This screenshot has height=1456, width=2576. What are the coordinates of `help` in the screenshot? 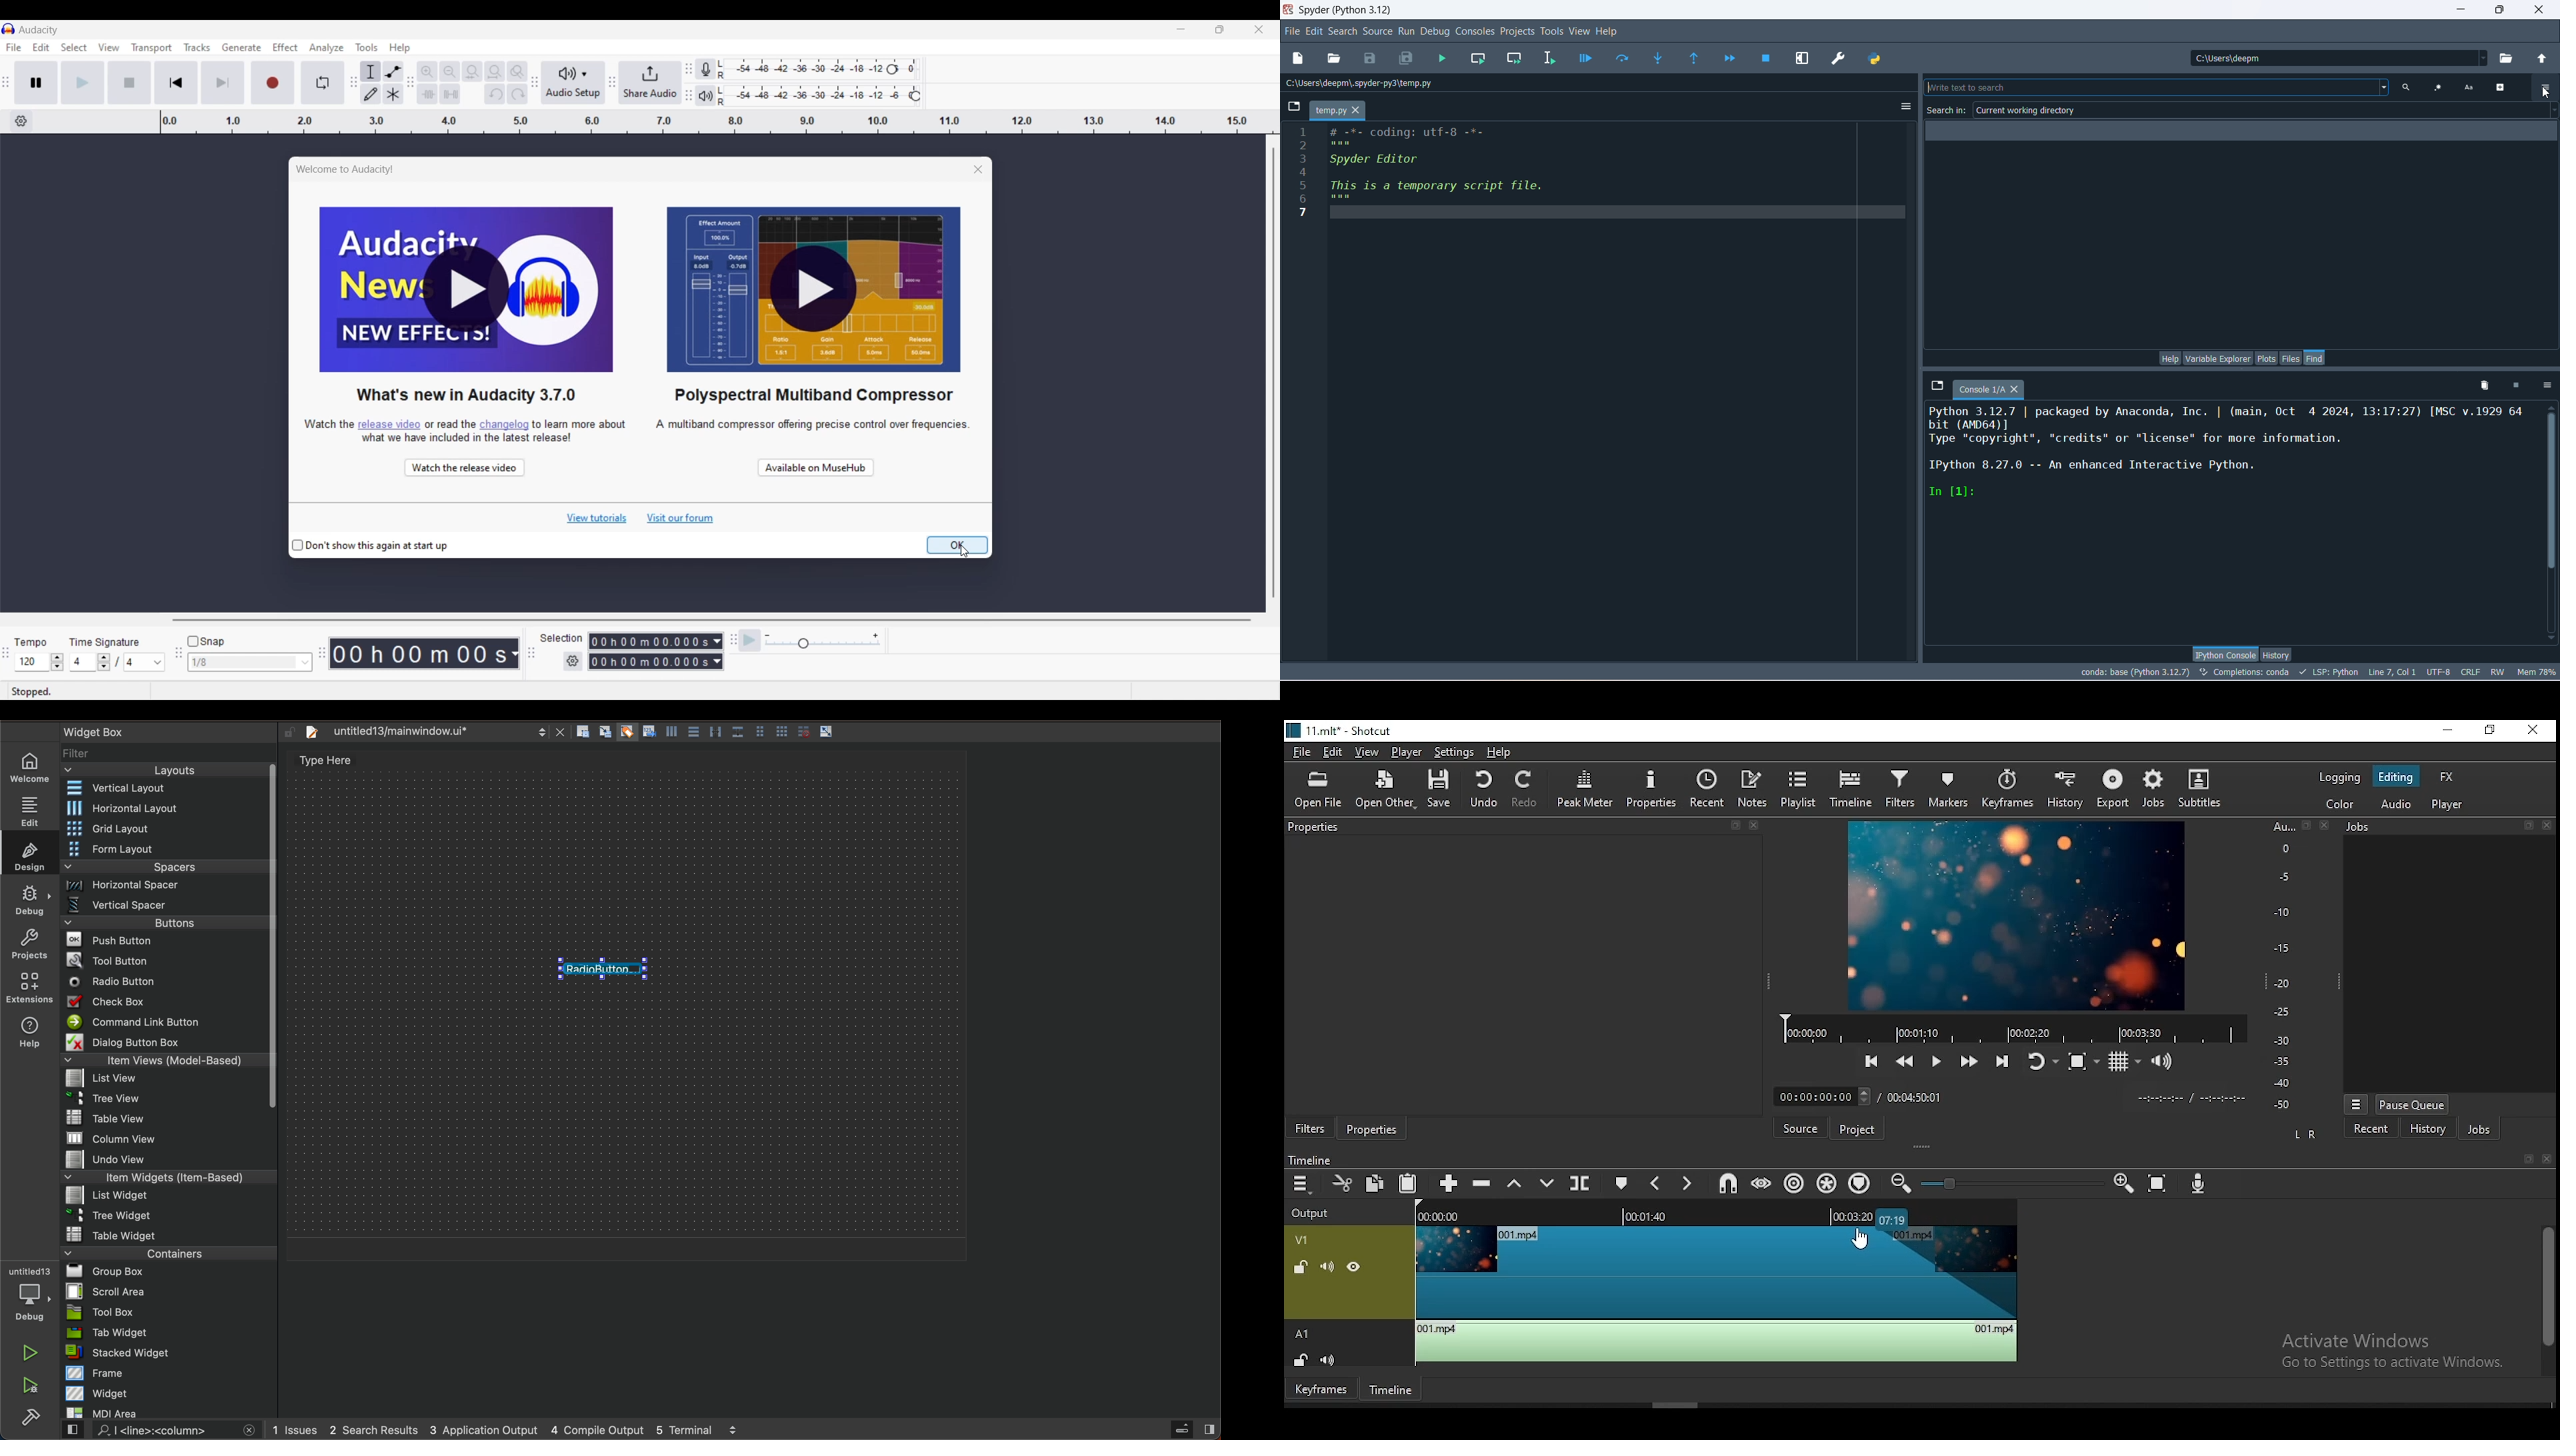 It's located at (2168, 358).